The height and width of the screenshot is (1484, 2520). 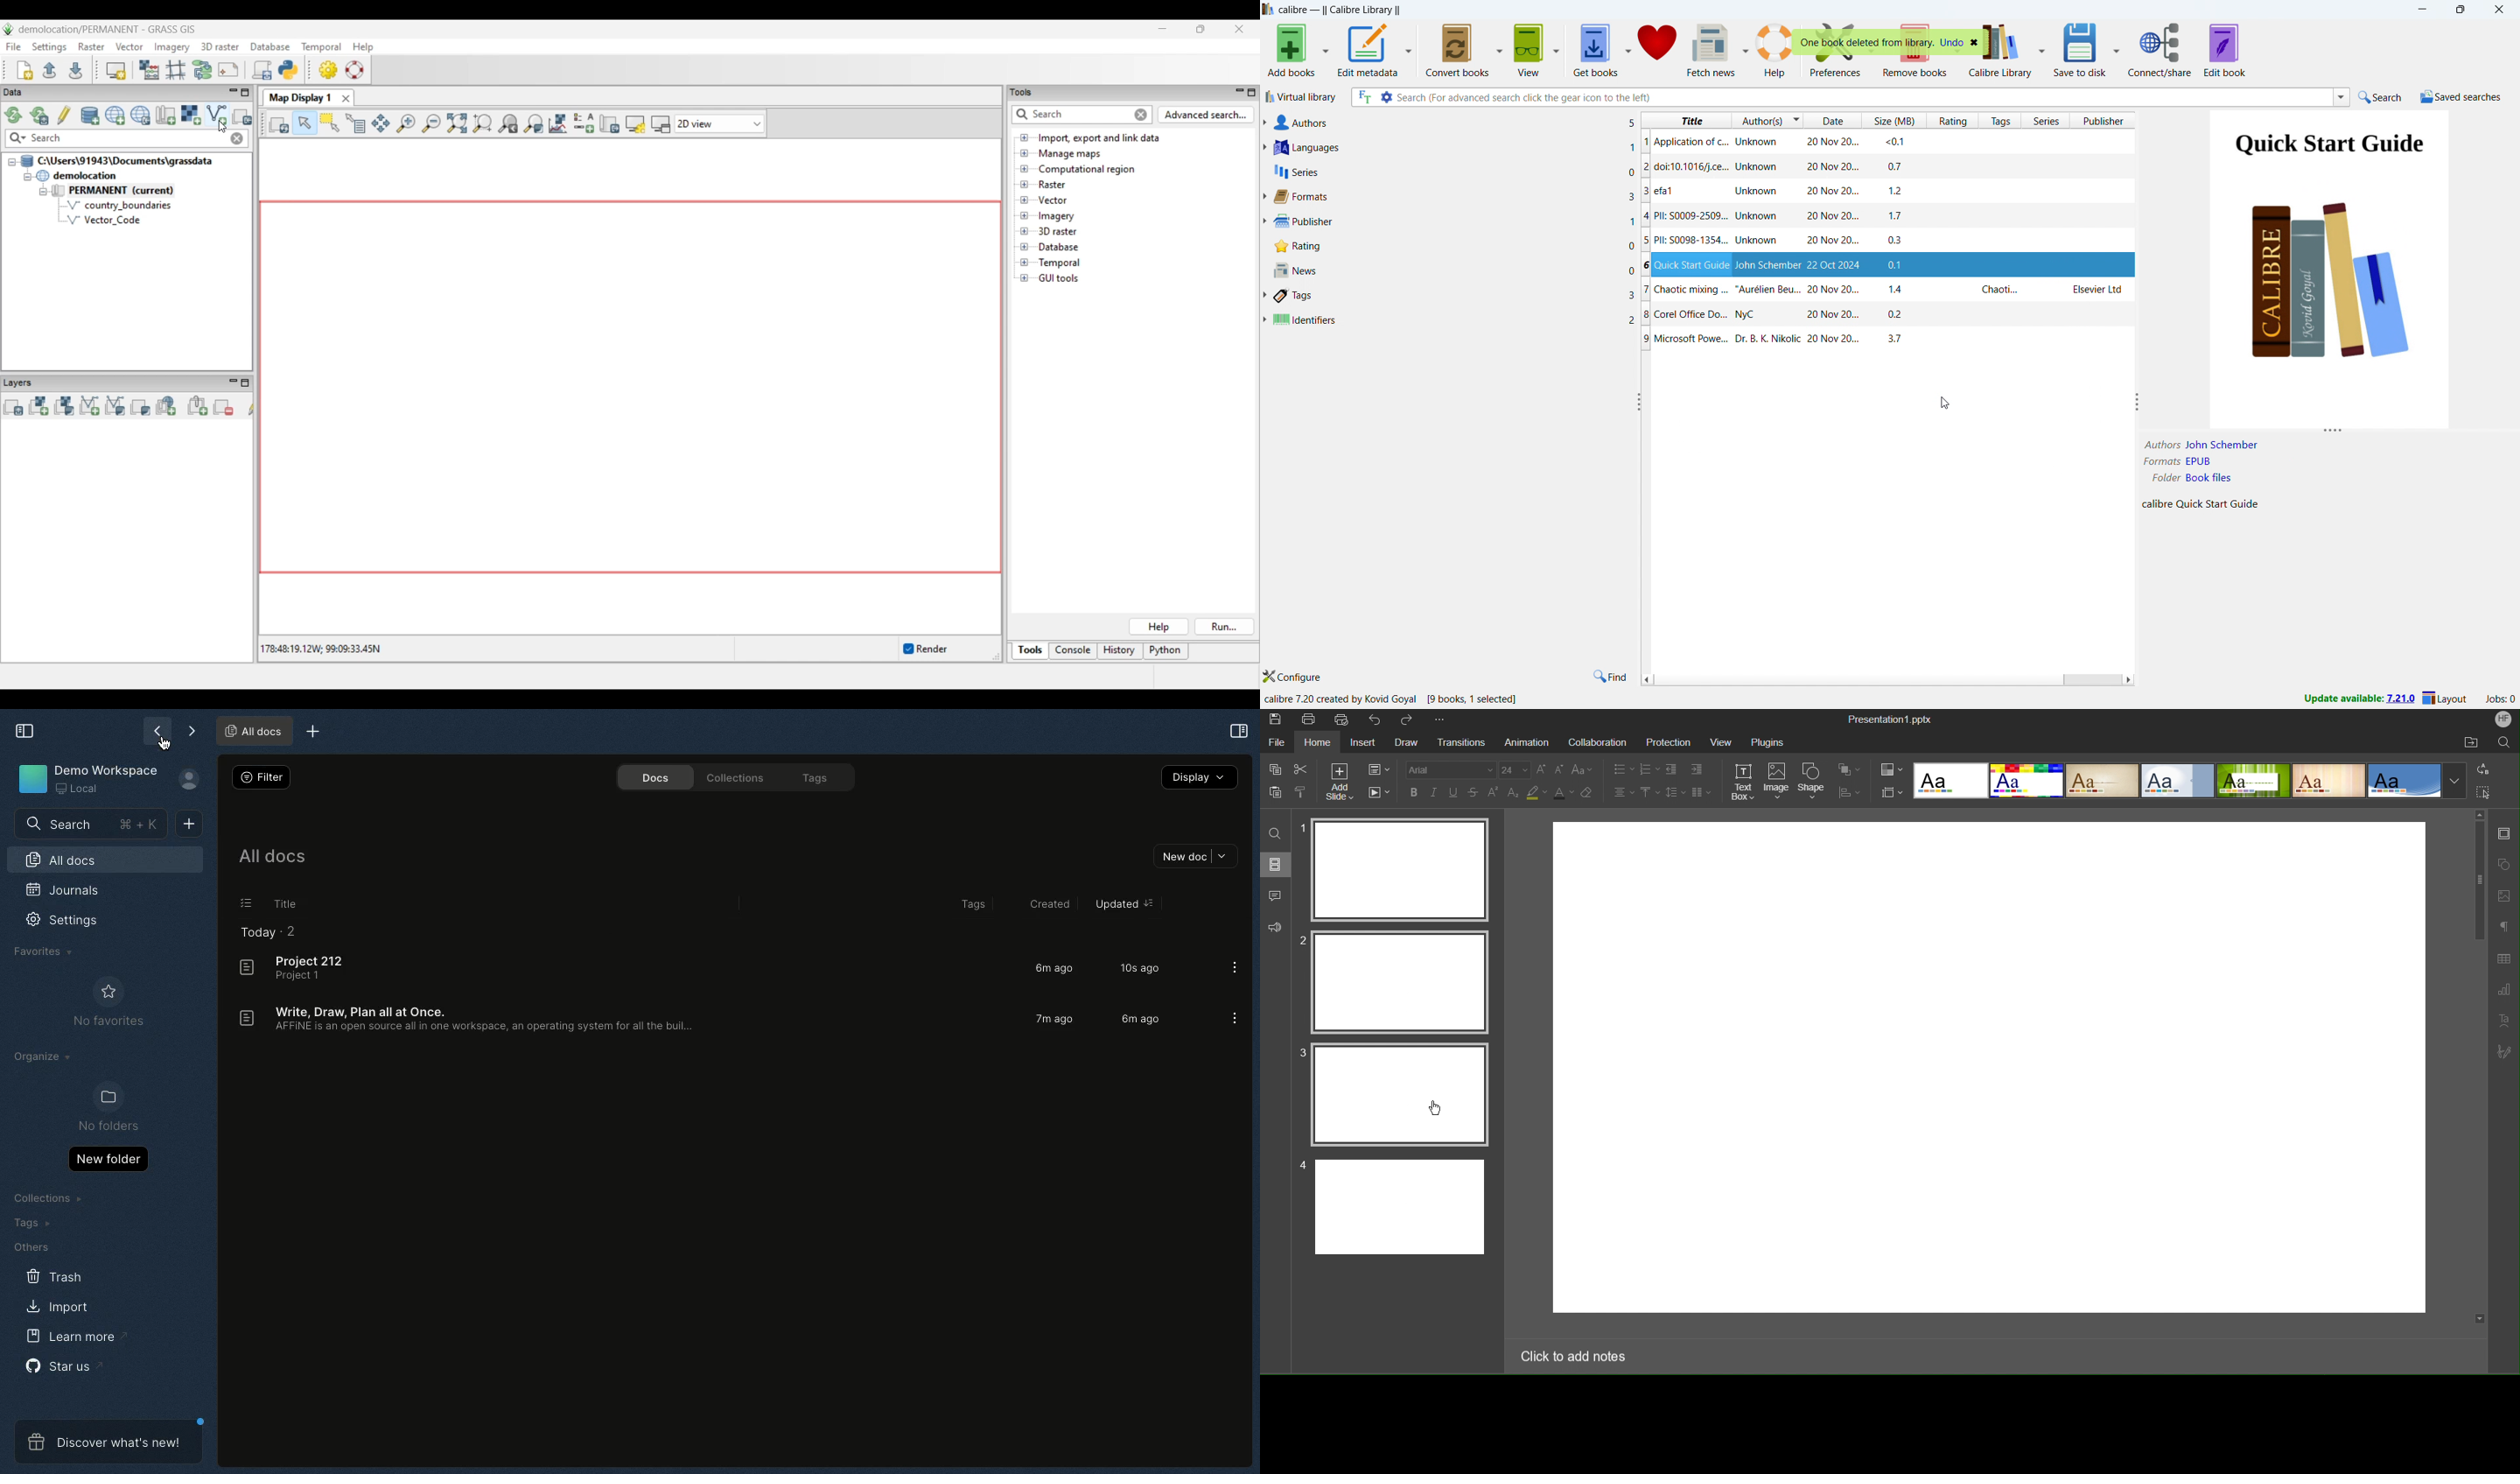 What do you see at coordinates (62, 890) in the screenshot?
I see `Journals` at bounding box center [62, 890].